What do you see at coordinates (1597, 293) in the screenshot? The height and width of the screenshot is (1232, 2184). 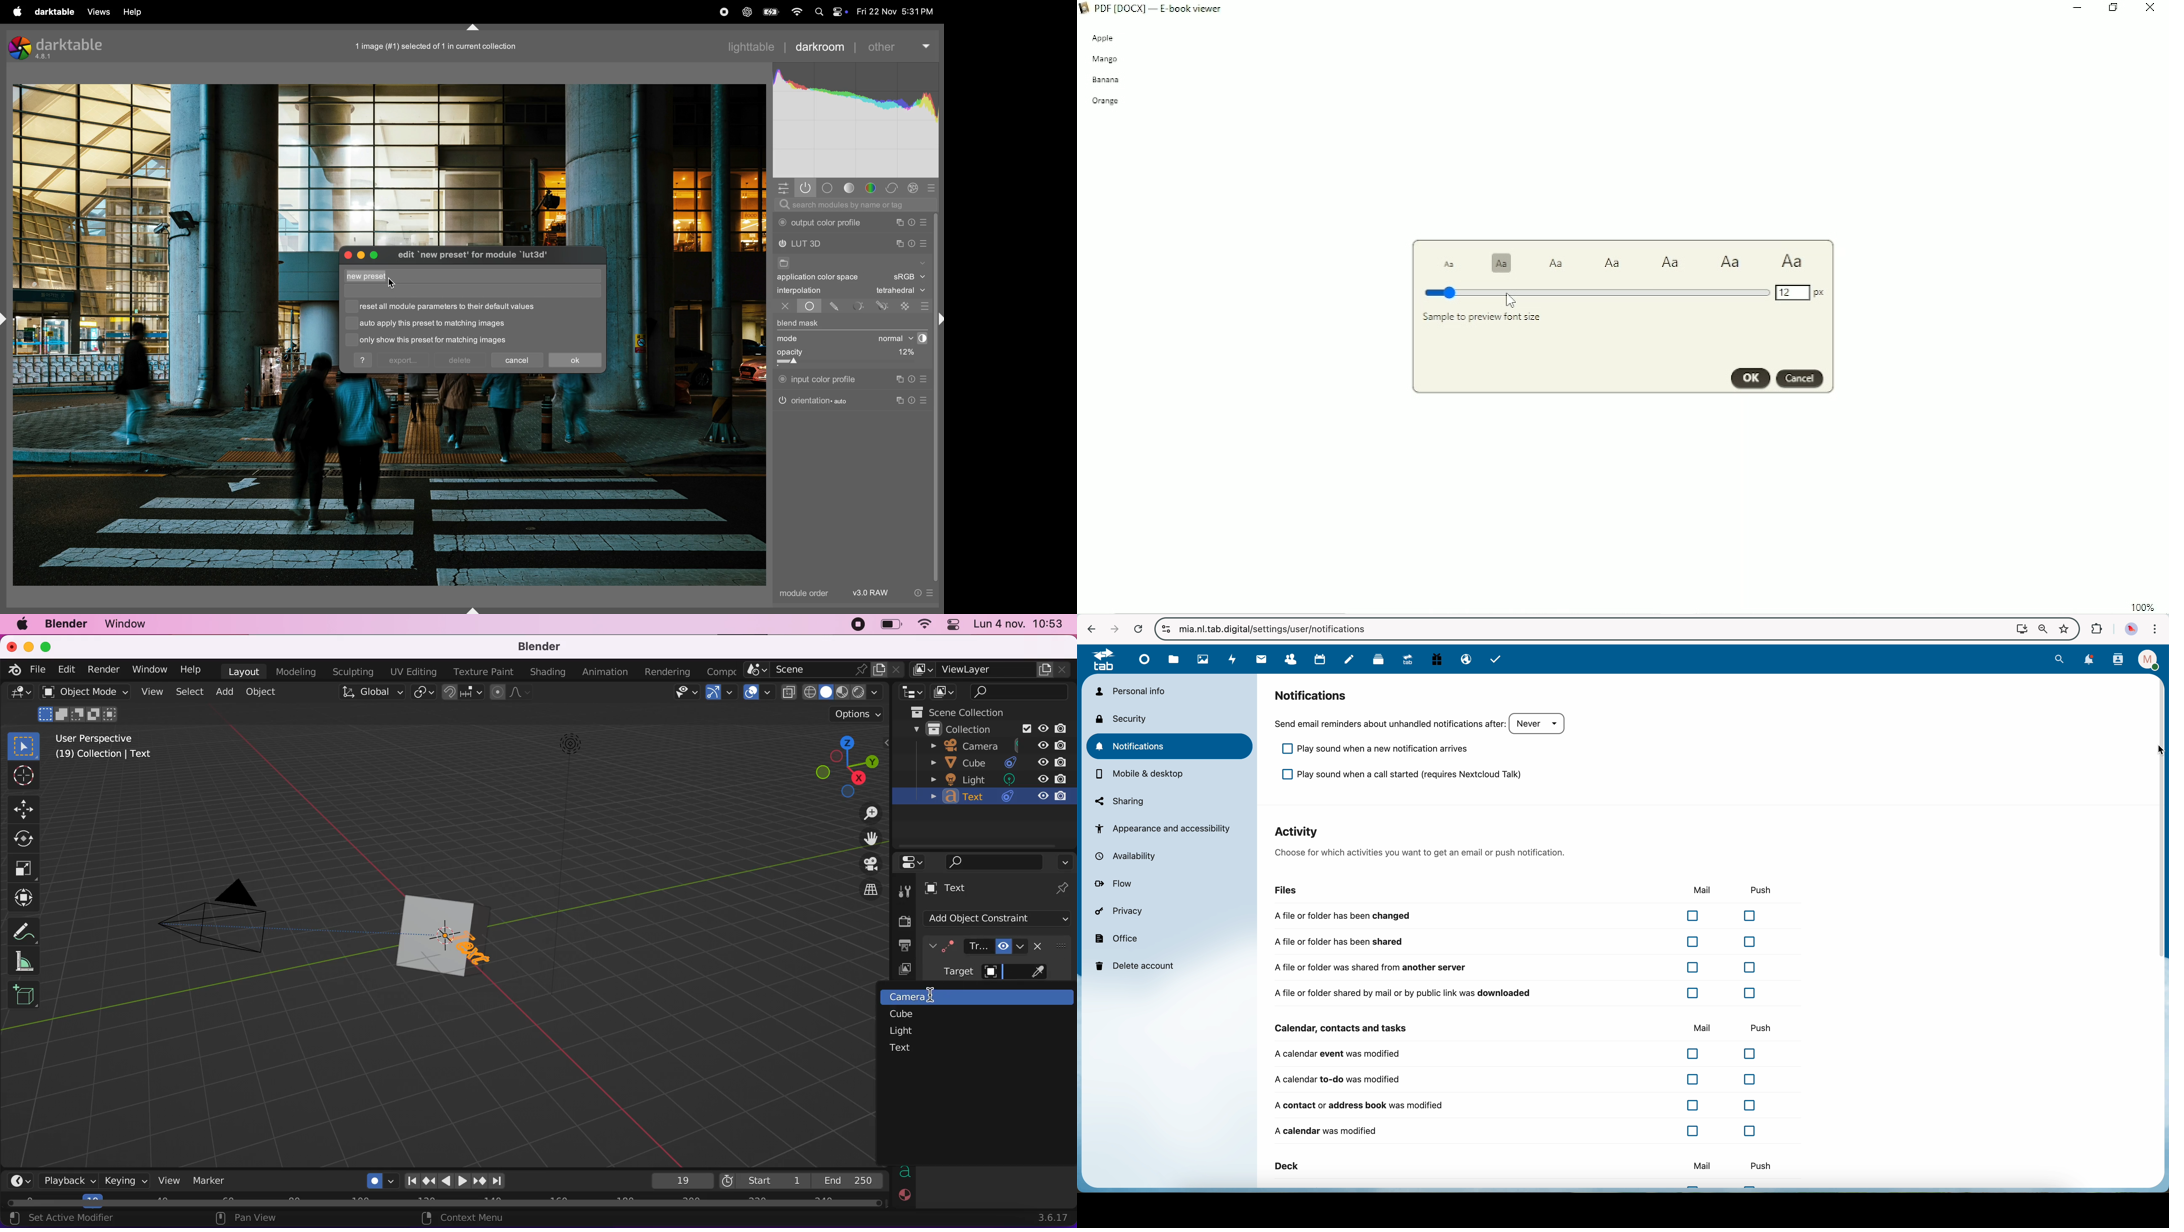 I see `Font size 12` at bounding box center [1597, 293].